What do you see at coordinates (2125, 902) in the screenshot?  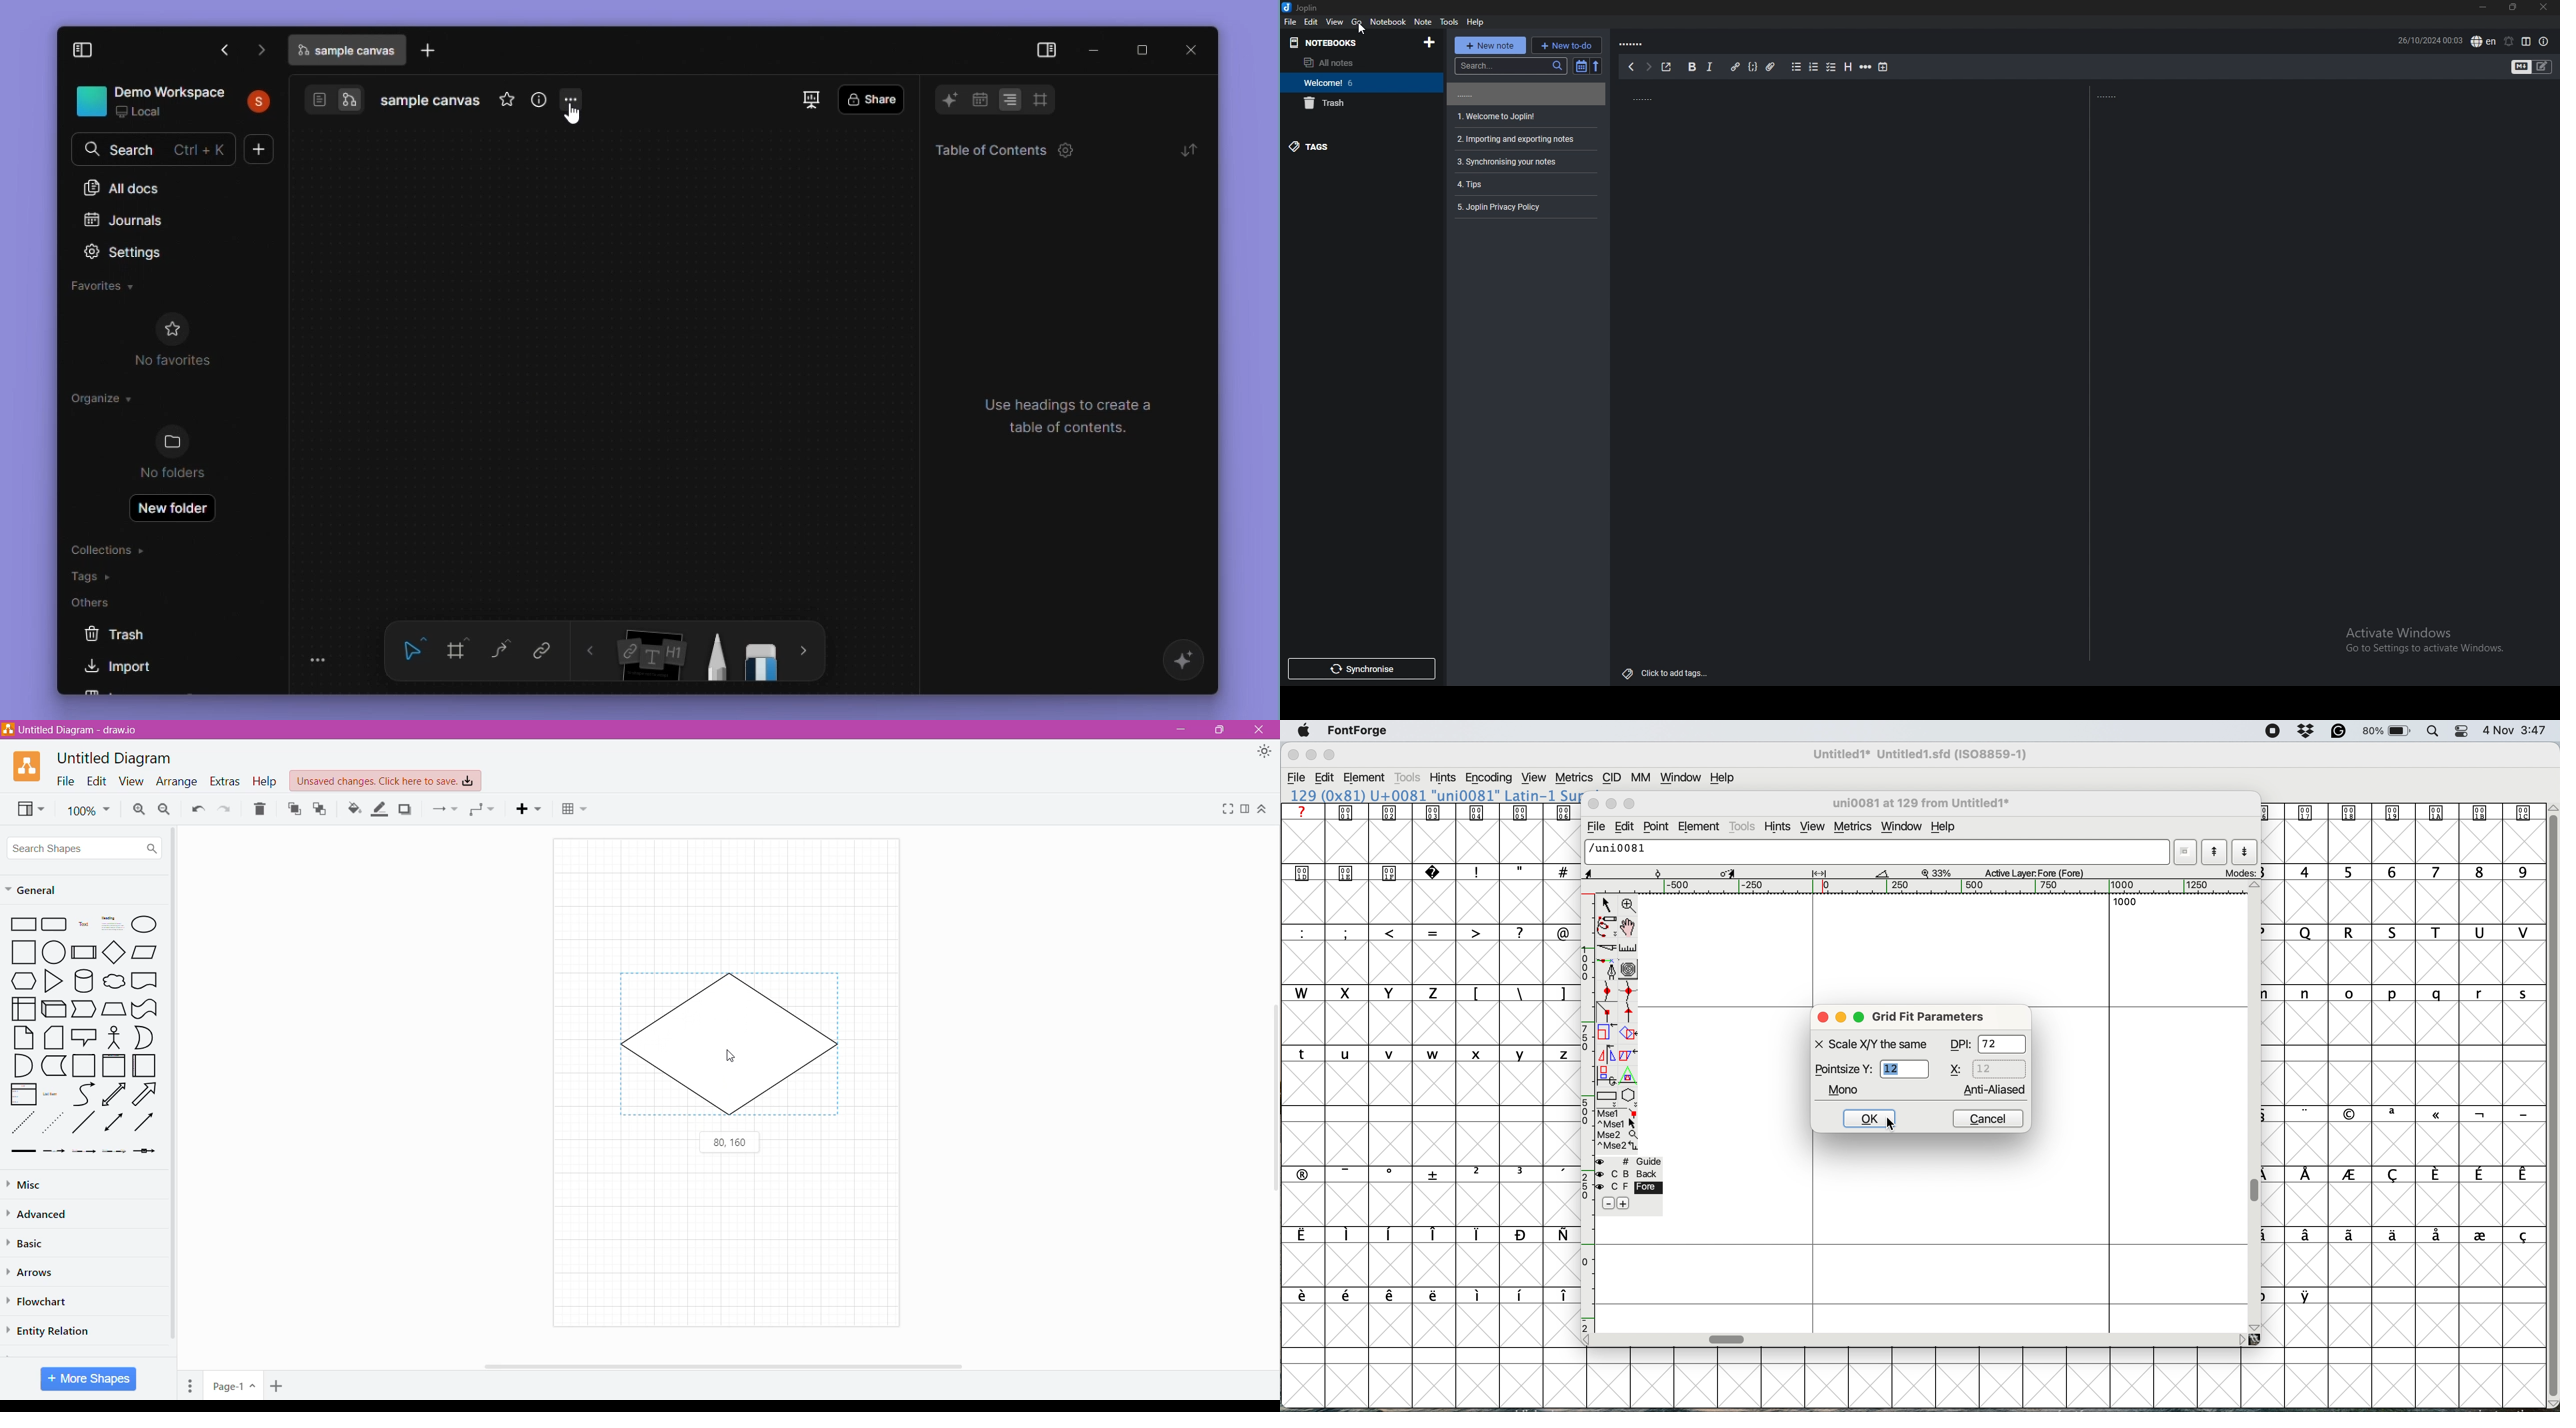 I see `1000` at bounding box center [2125, 902].